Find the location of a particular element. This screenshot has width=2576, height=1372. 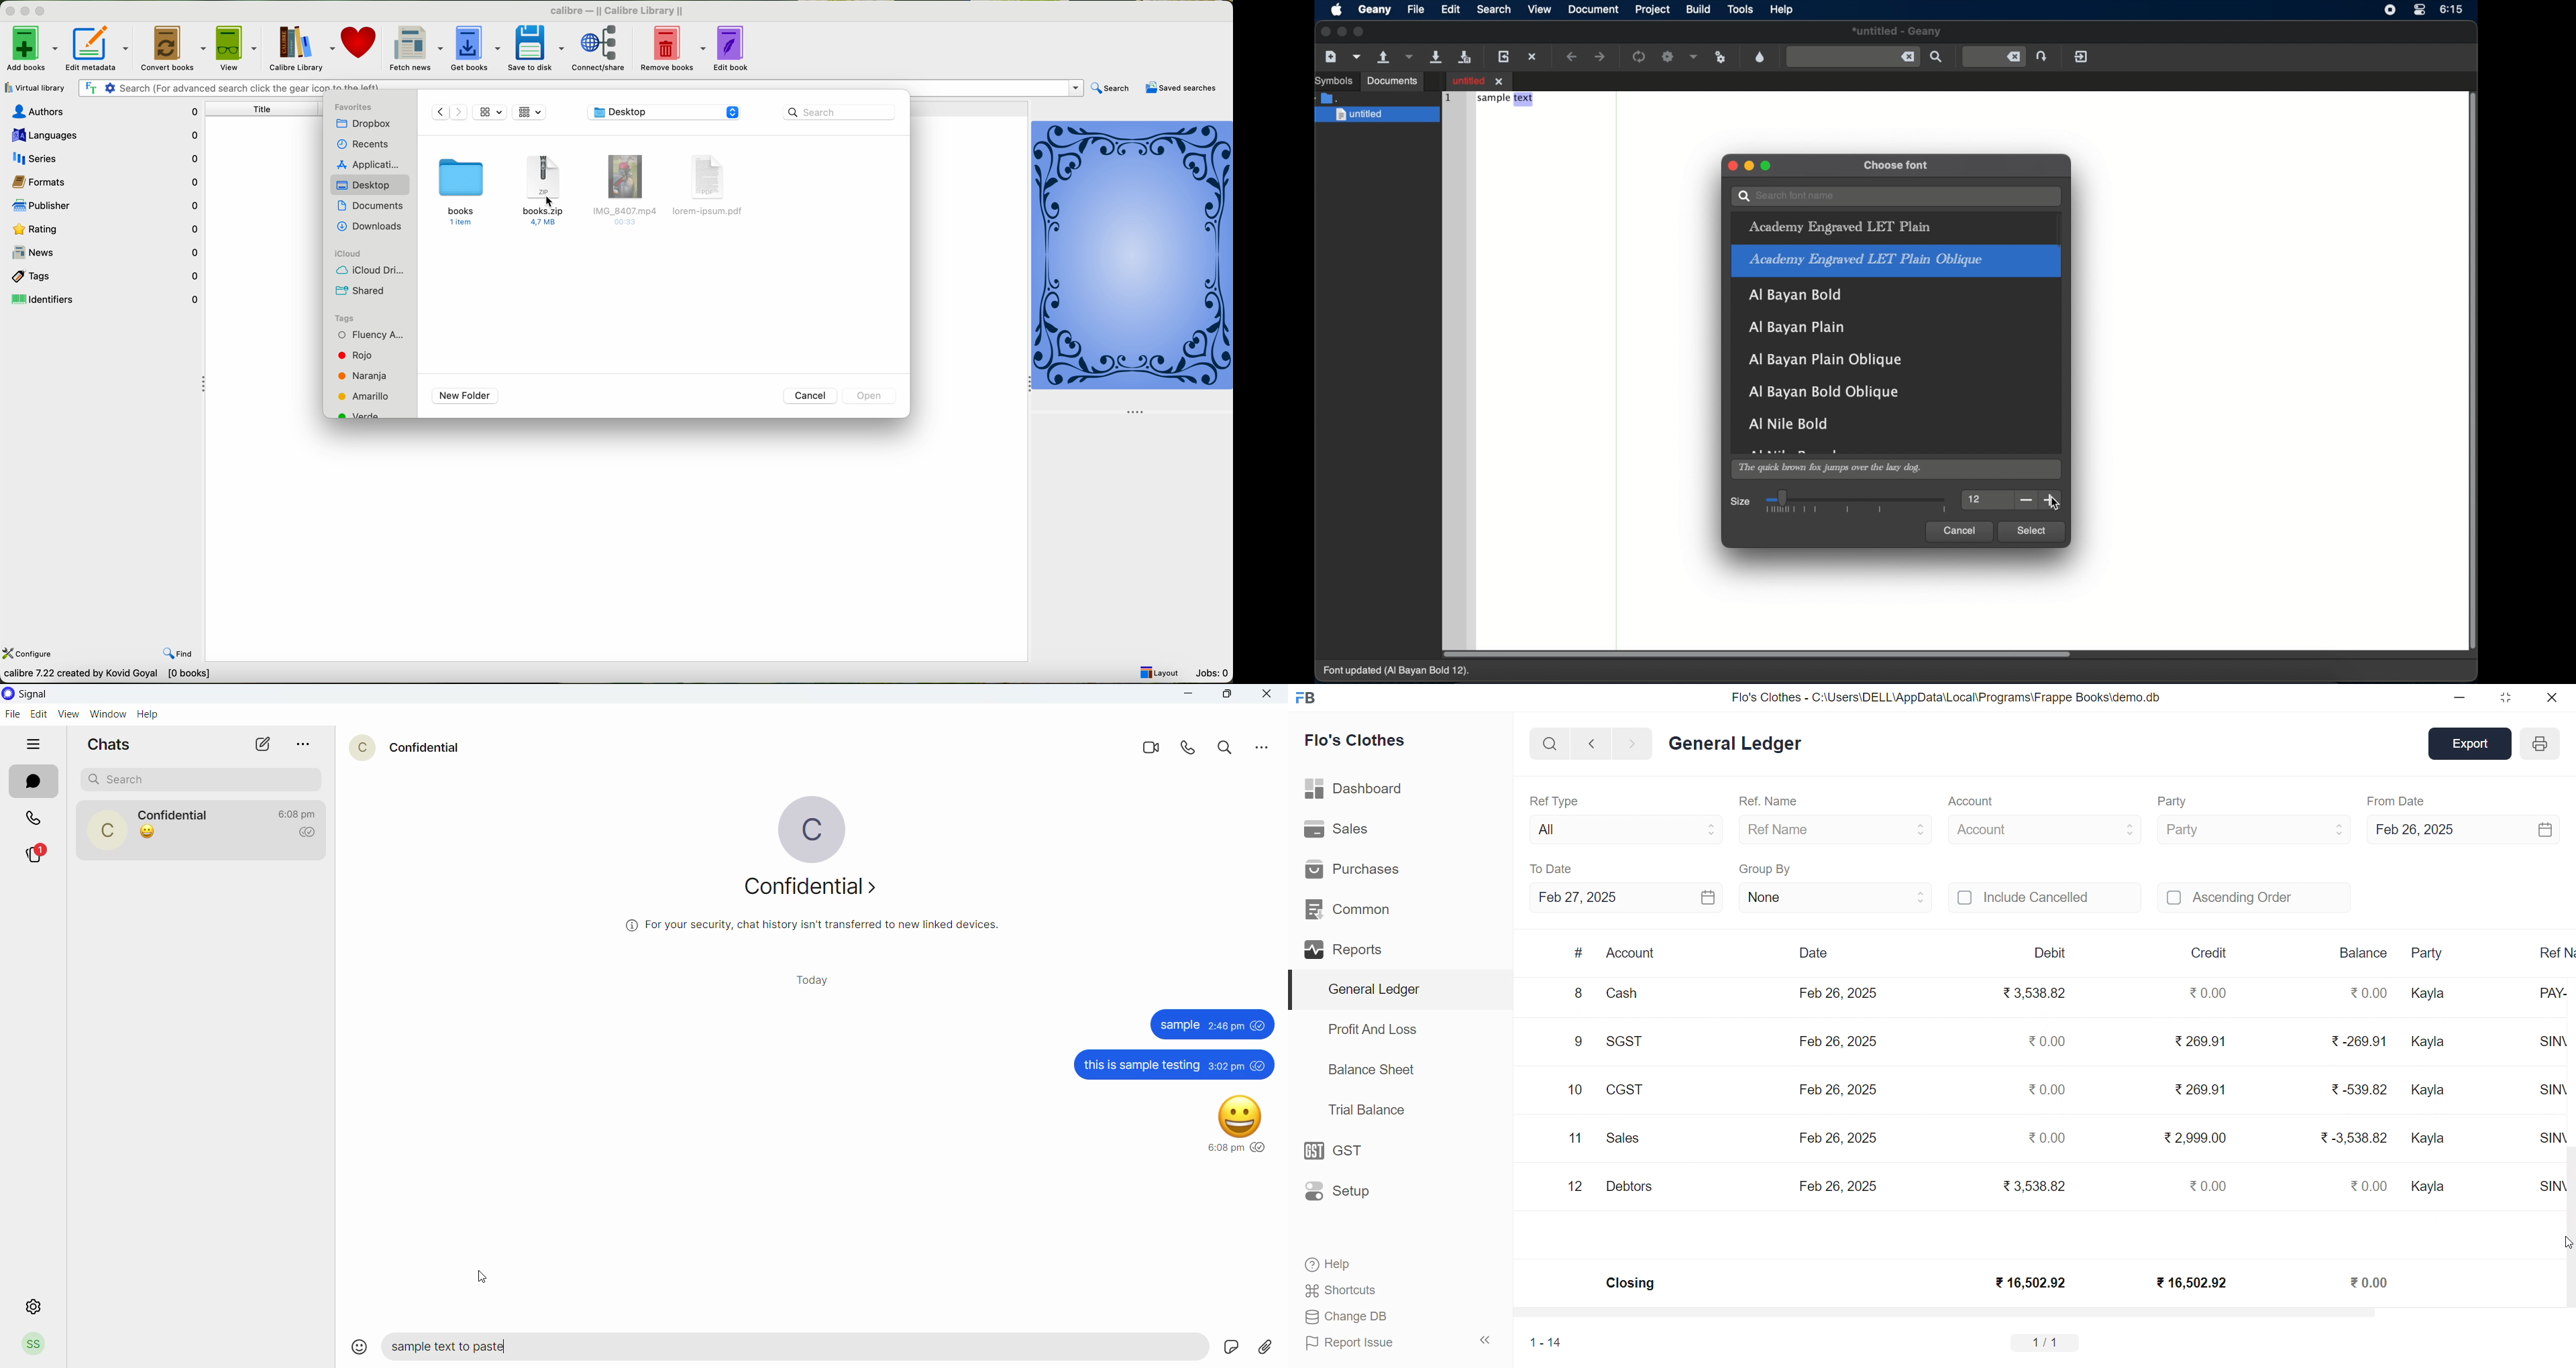

12 is located at coordinates (1577, 1187).